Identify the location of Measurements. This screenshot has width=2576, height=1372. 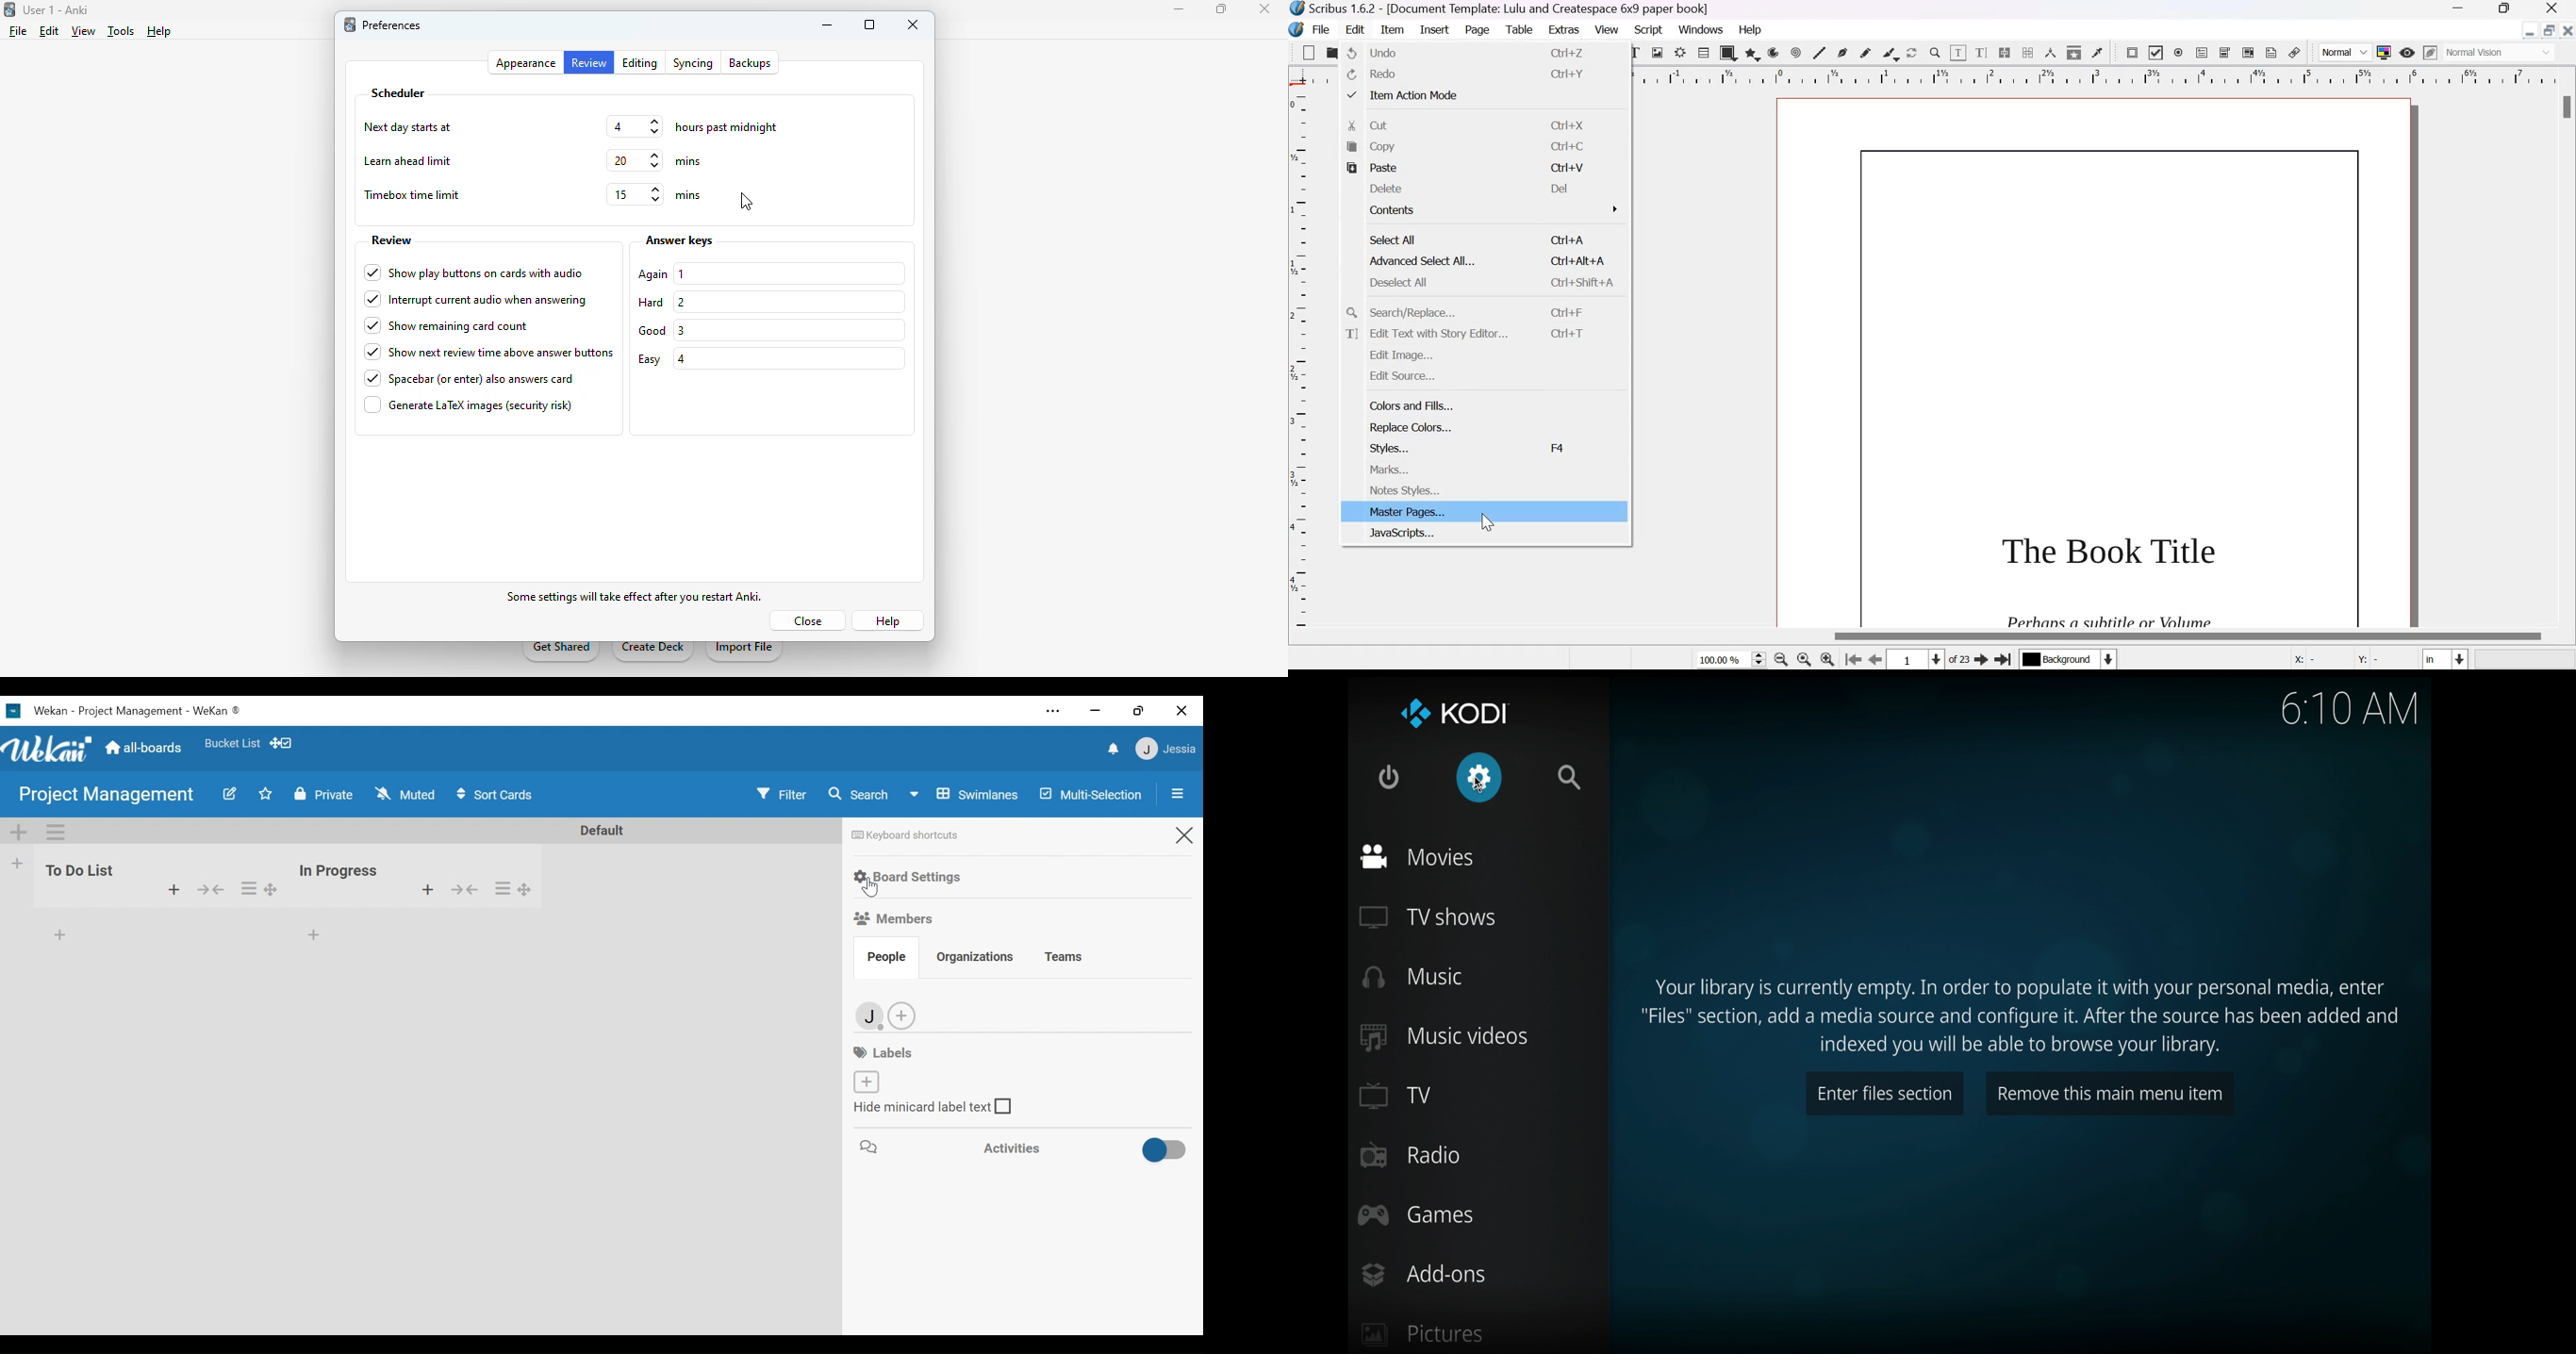
(2050, 54).